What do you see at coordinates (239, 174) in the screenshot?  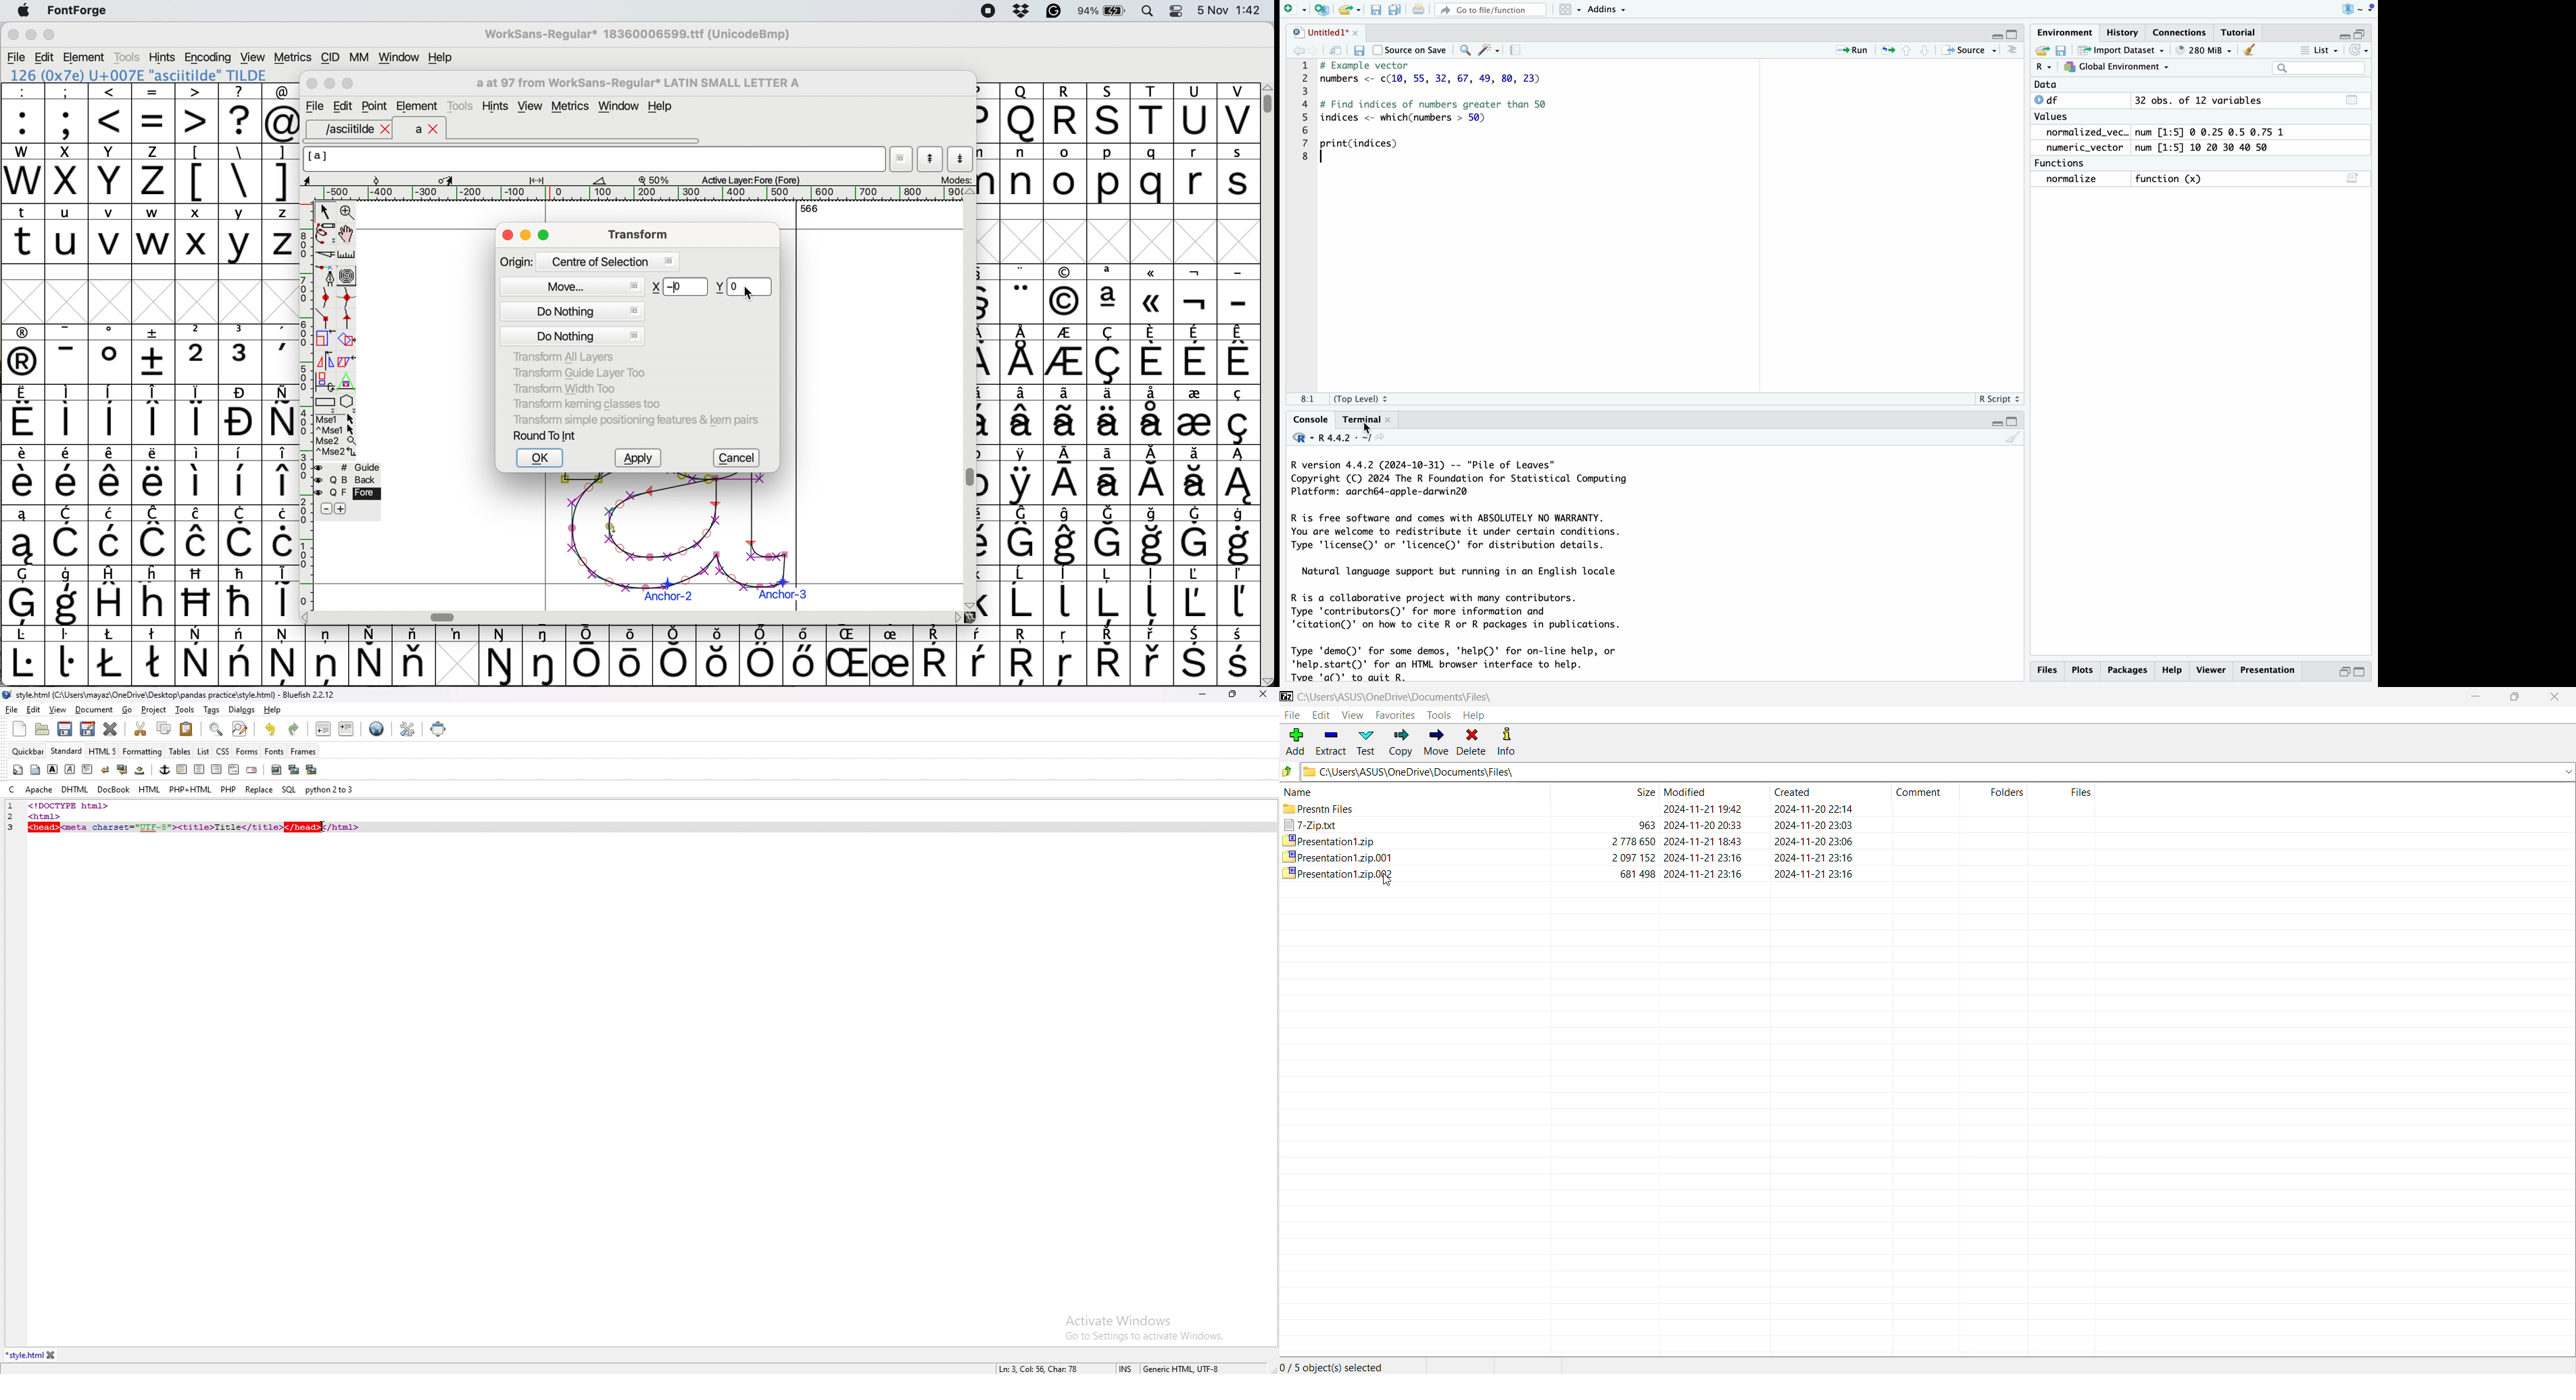 I see `\` at bounding box center [239, 174].